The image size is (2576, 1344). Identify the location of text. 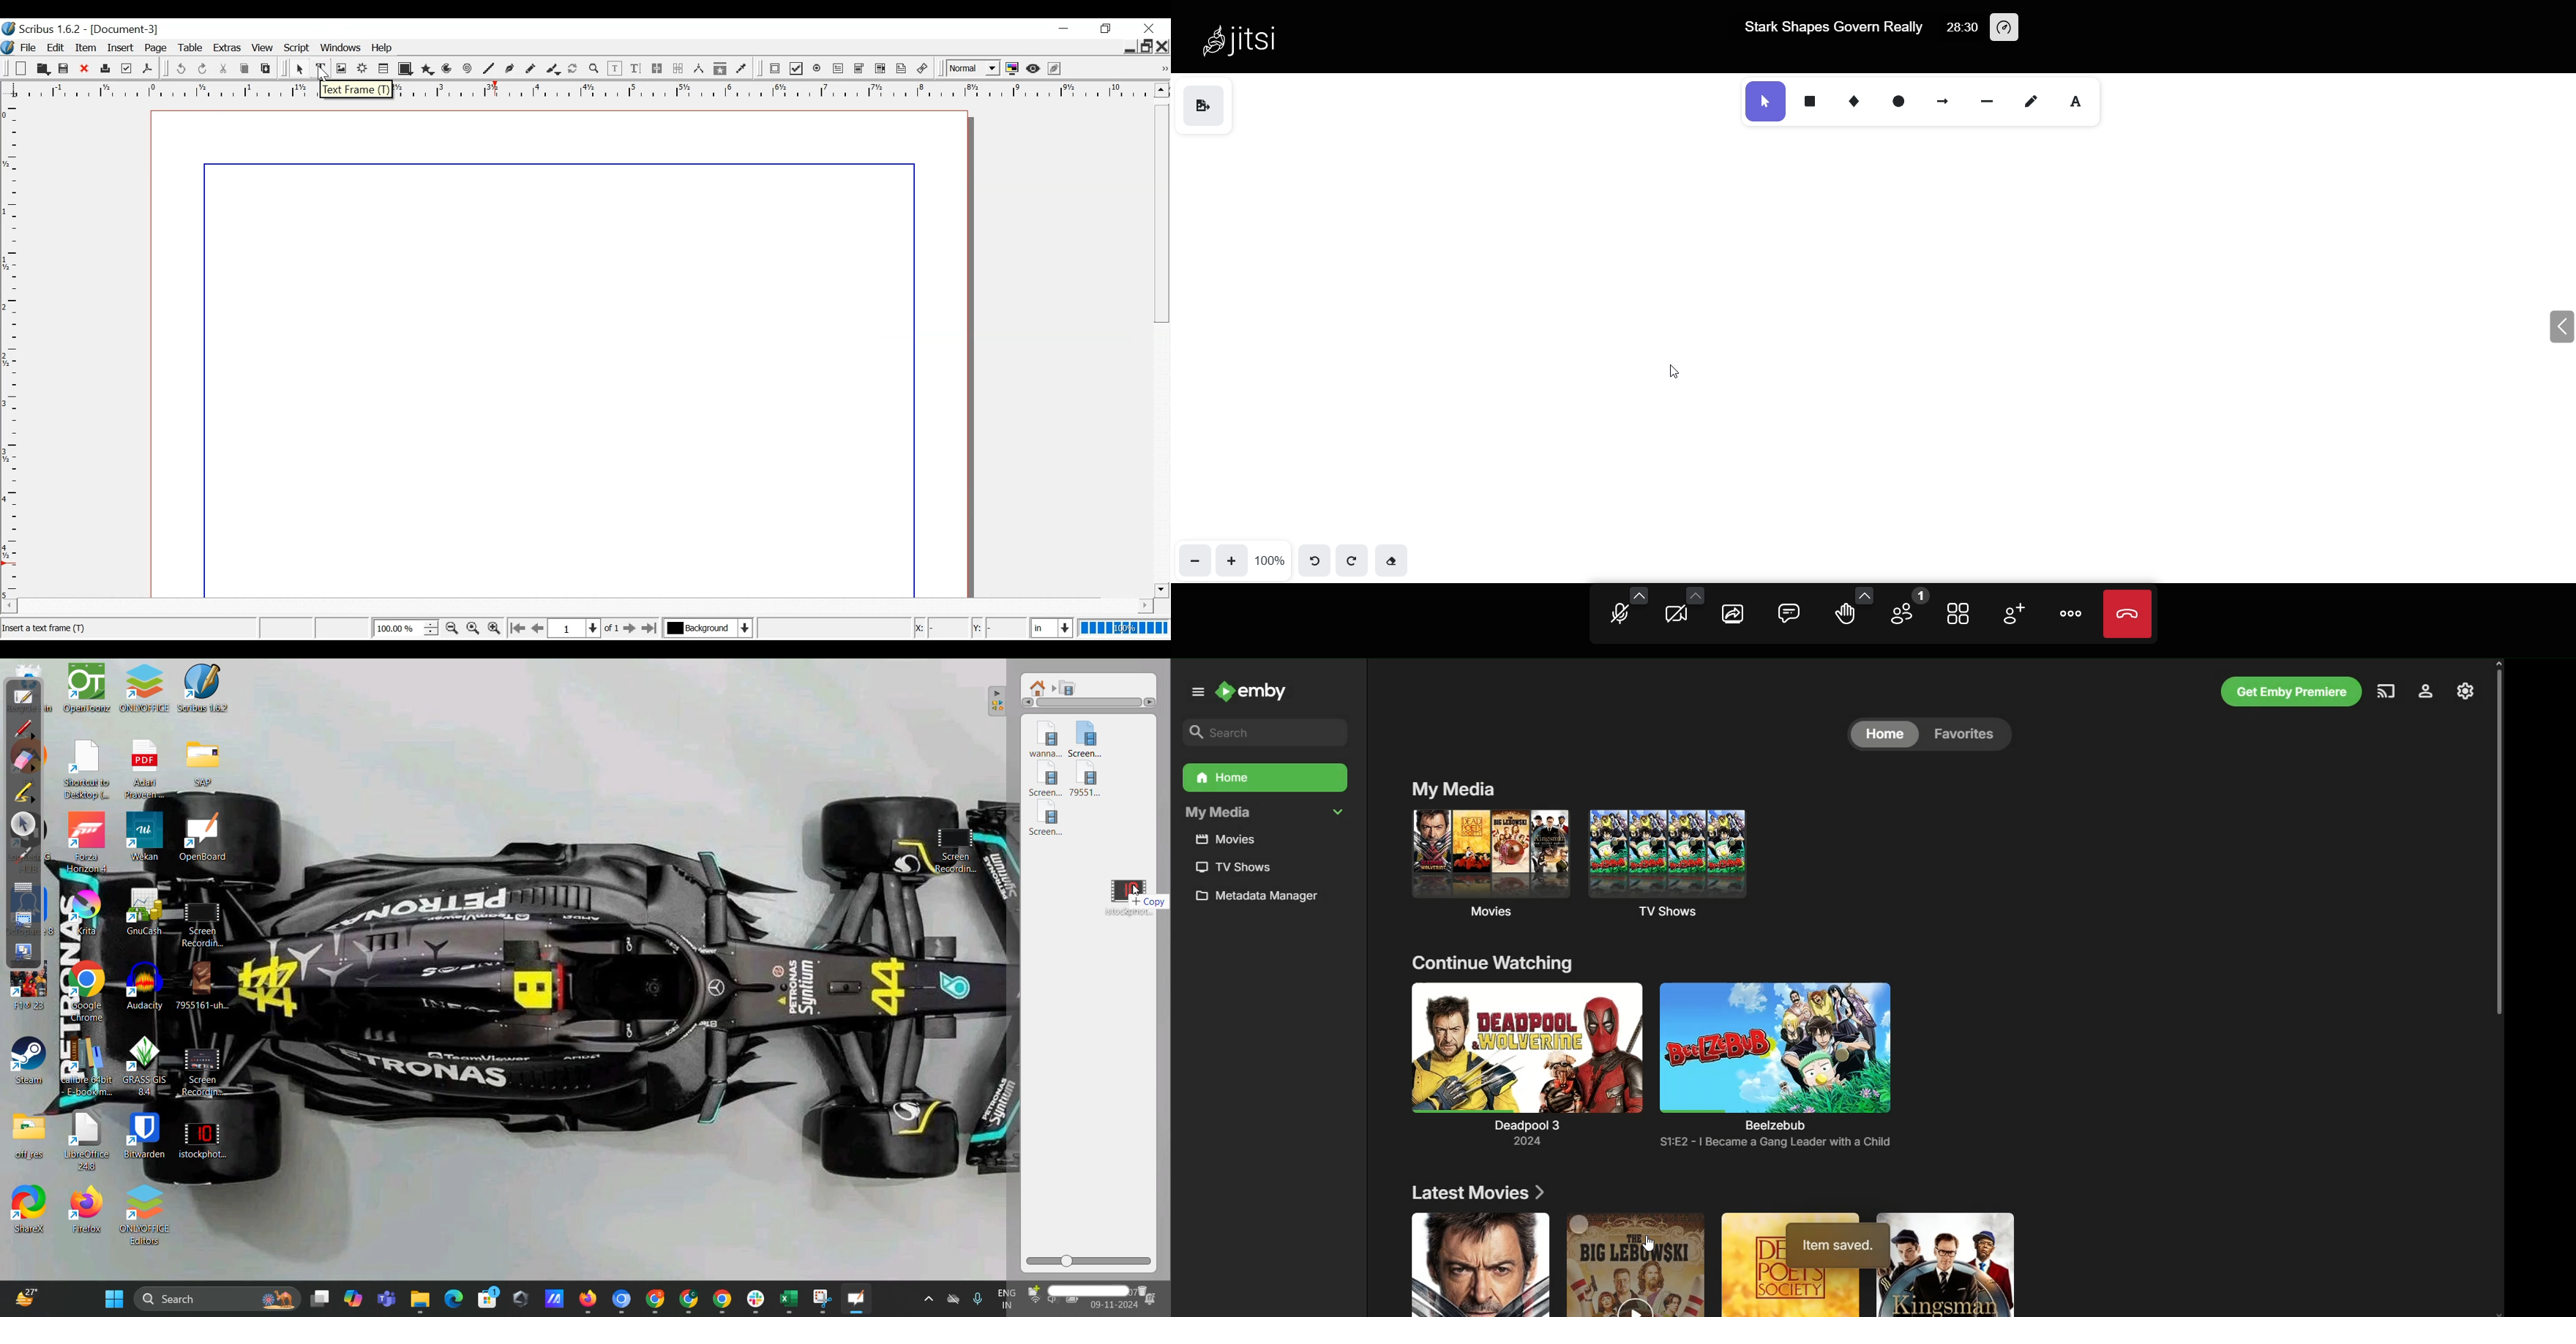
(2080, 100).